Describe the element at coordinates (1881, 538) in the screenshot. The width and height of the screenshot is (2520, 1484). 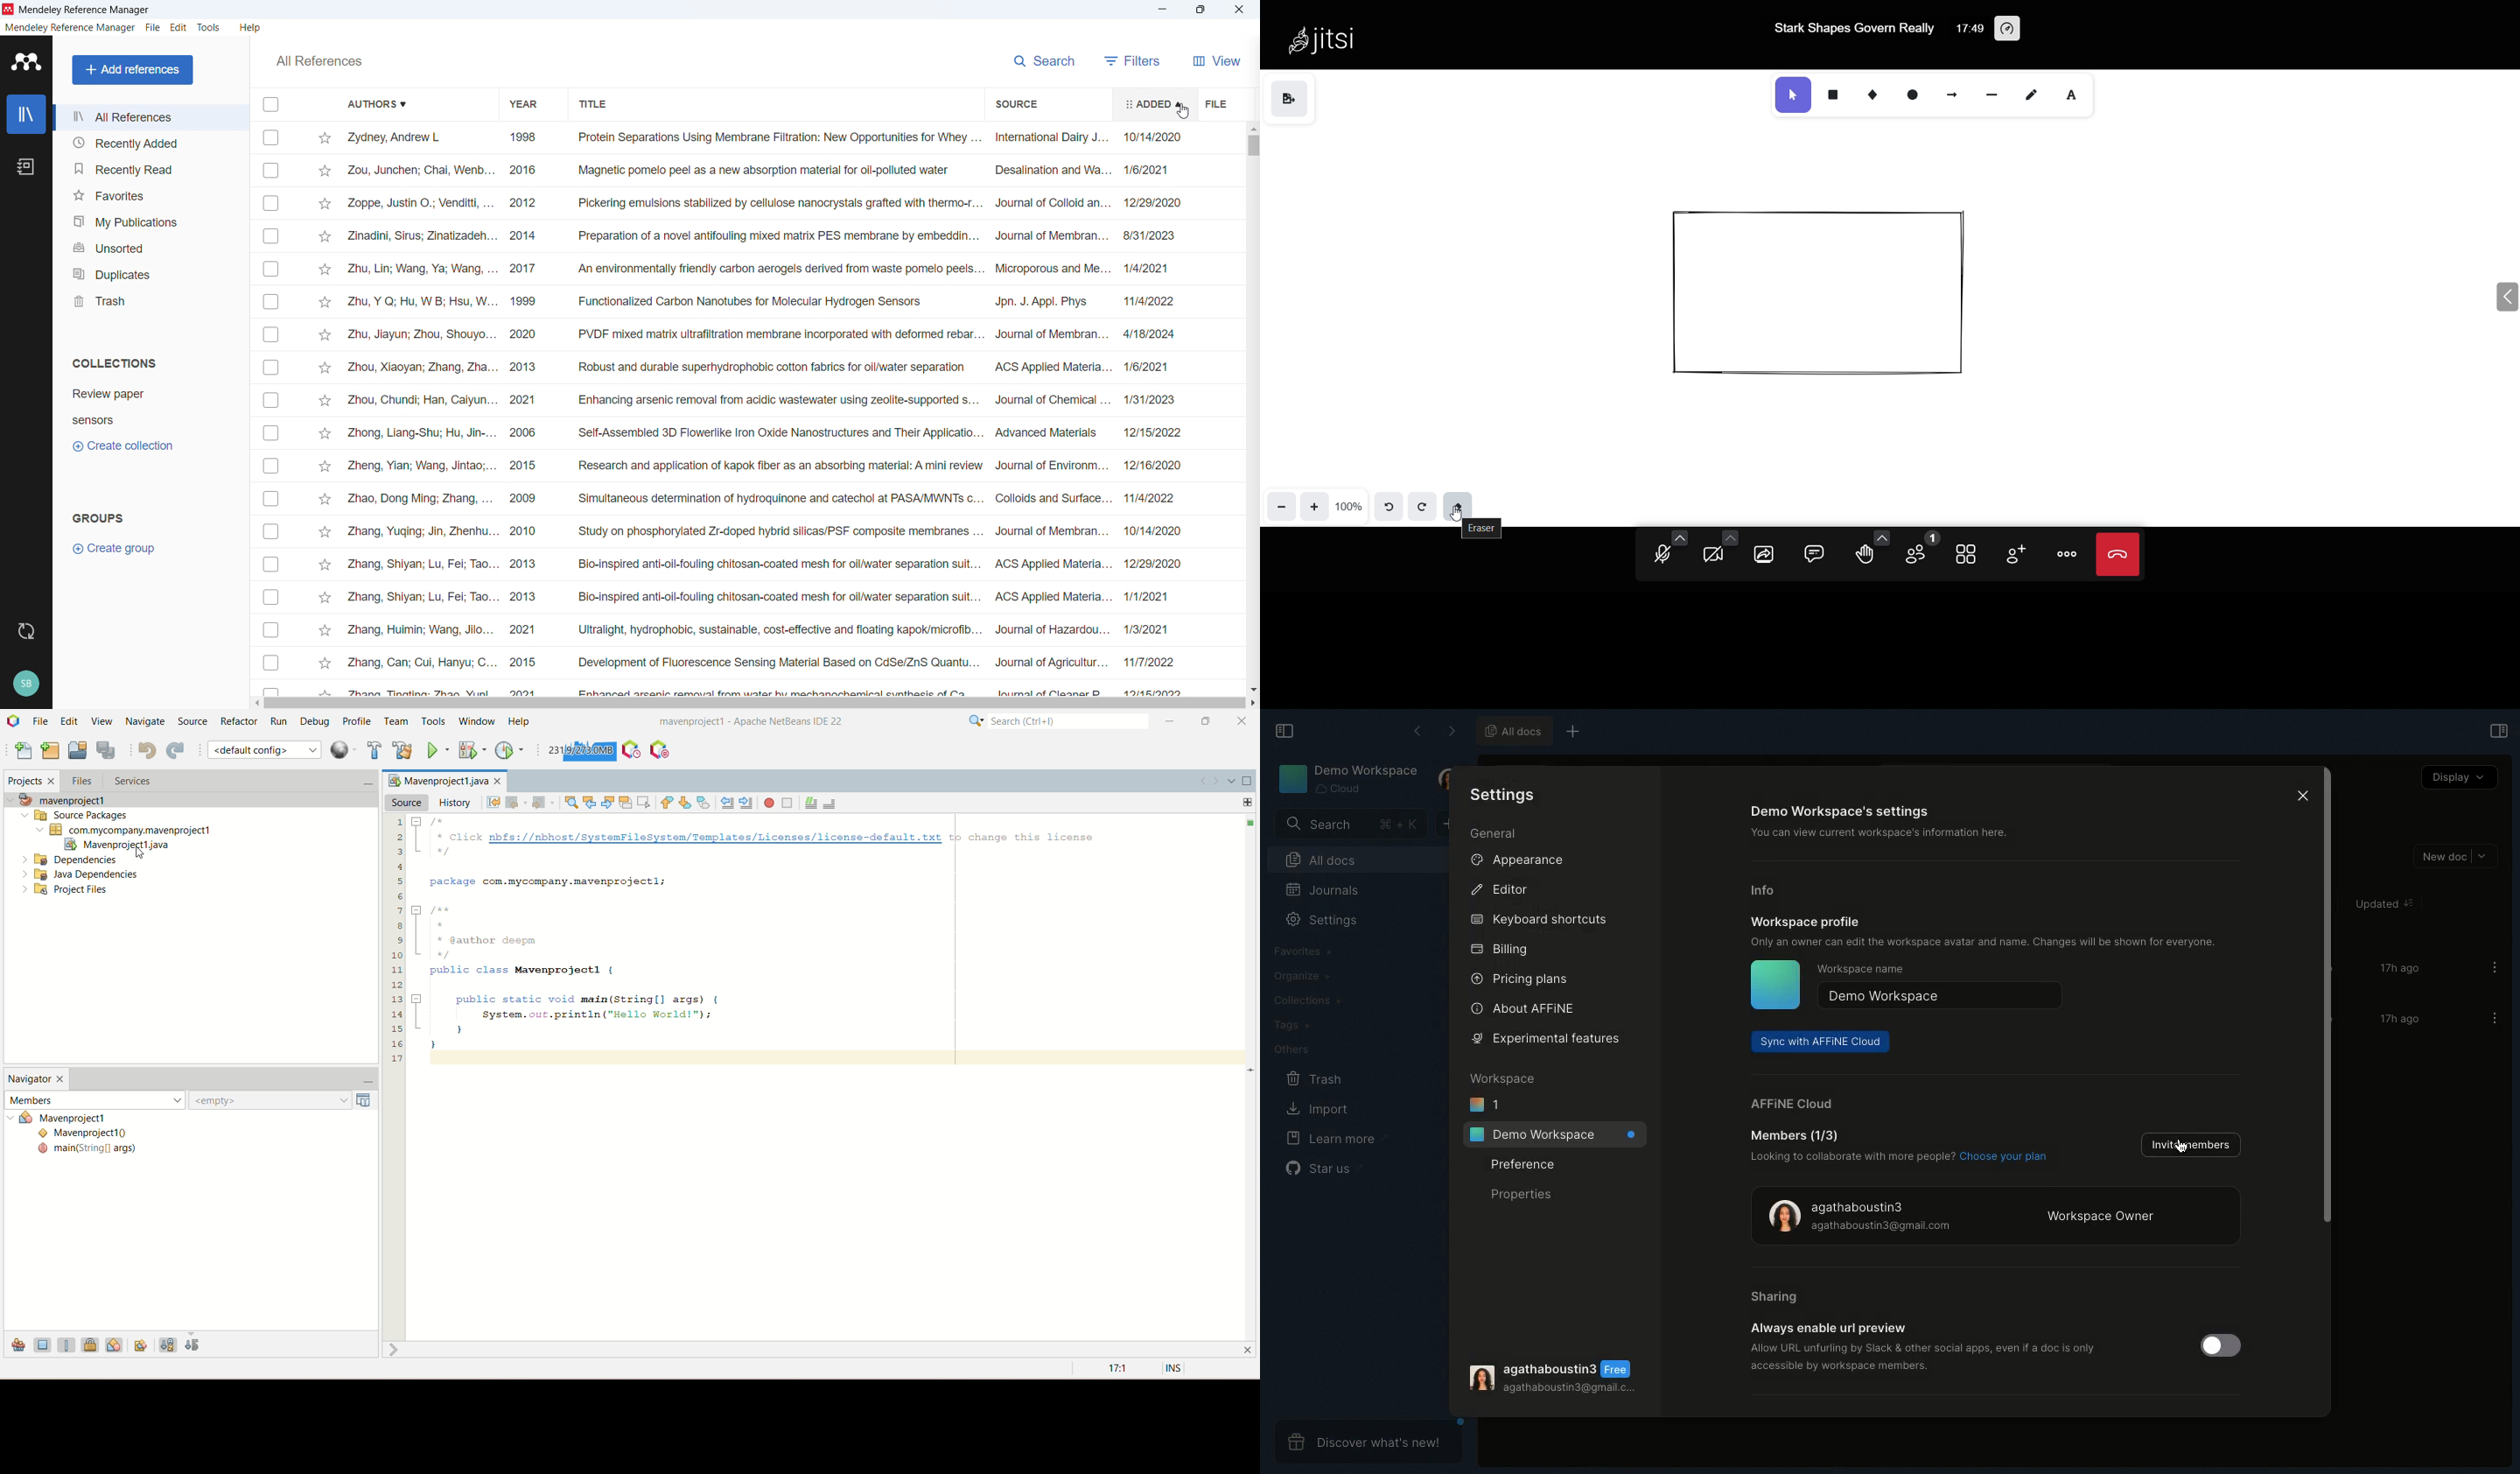
I see `more emoji` at that location.